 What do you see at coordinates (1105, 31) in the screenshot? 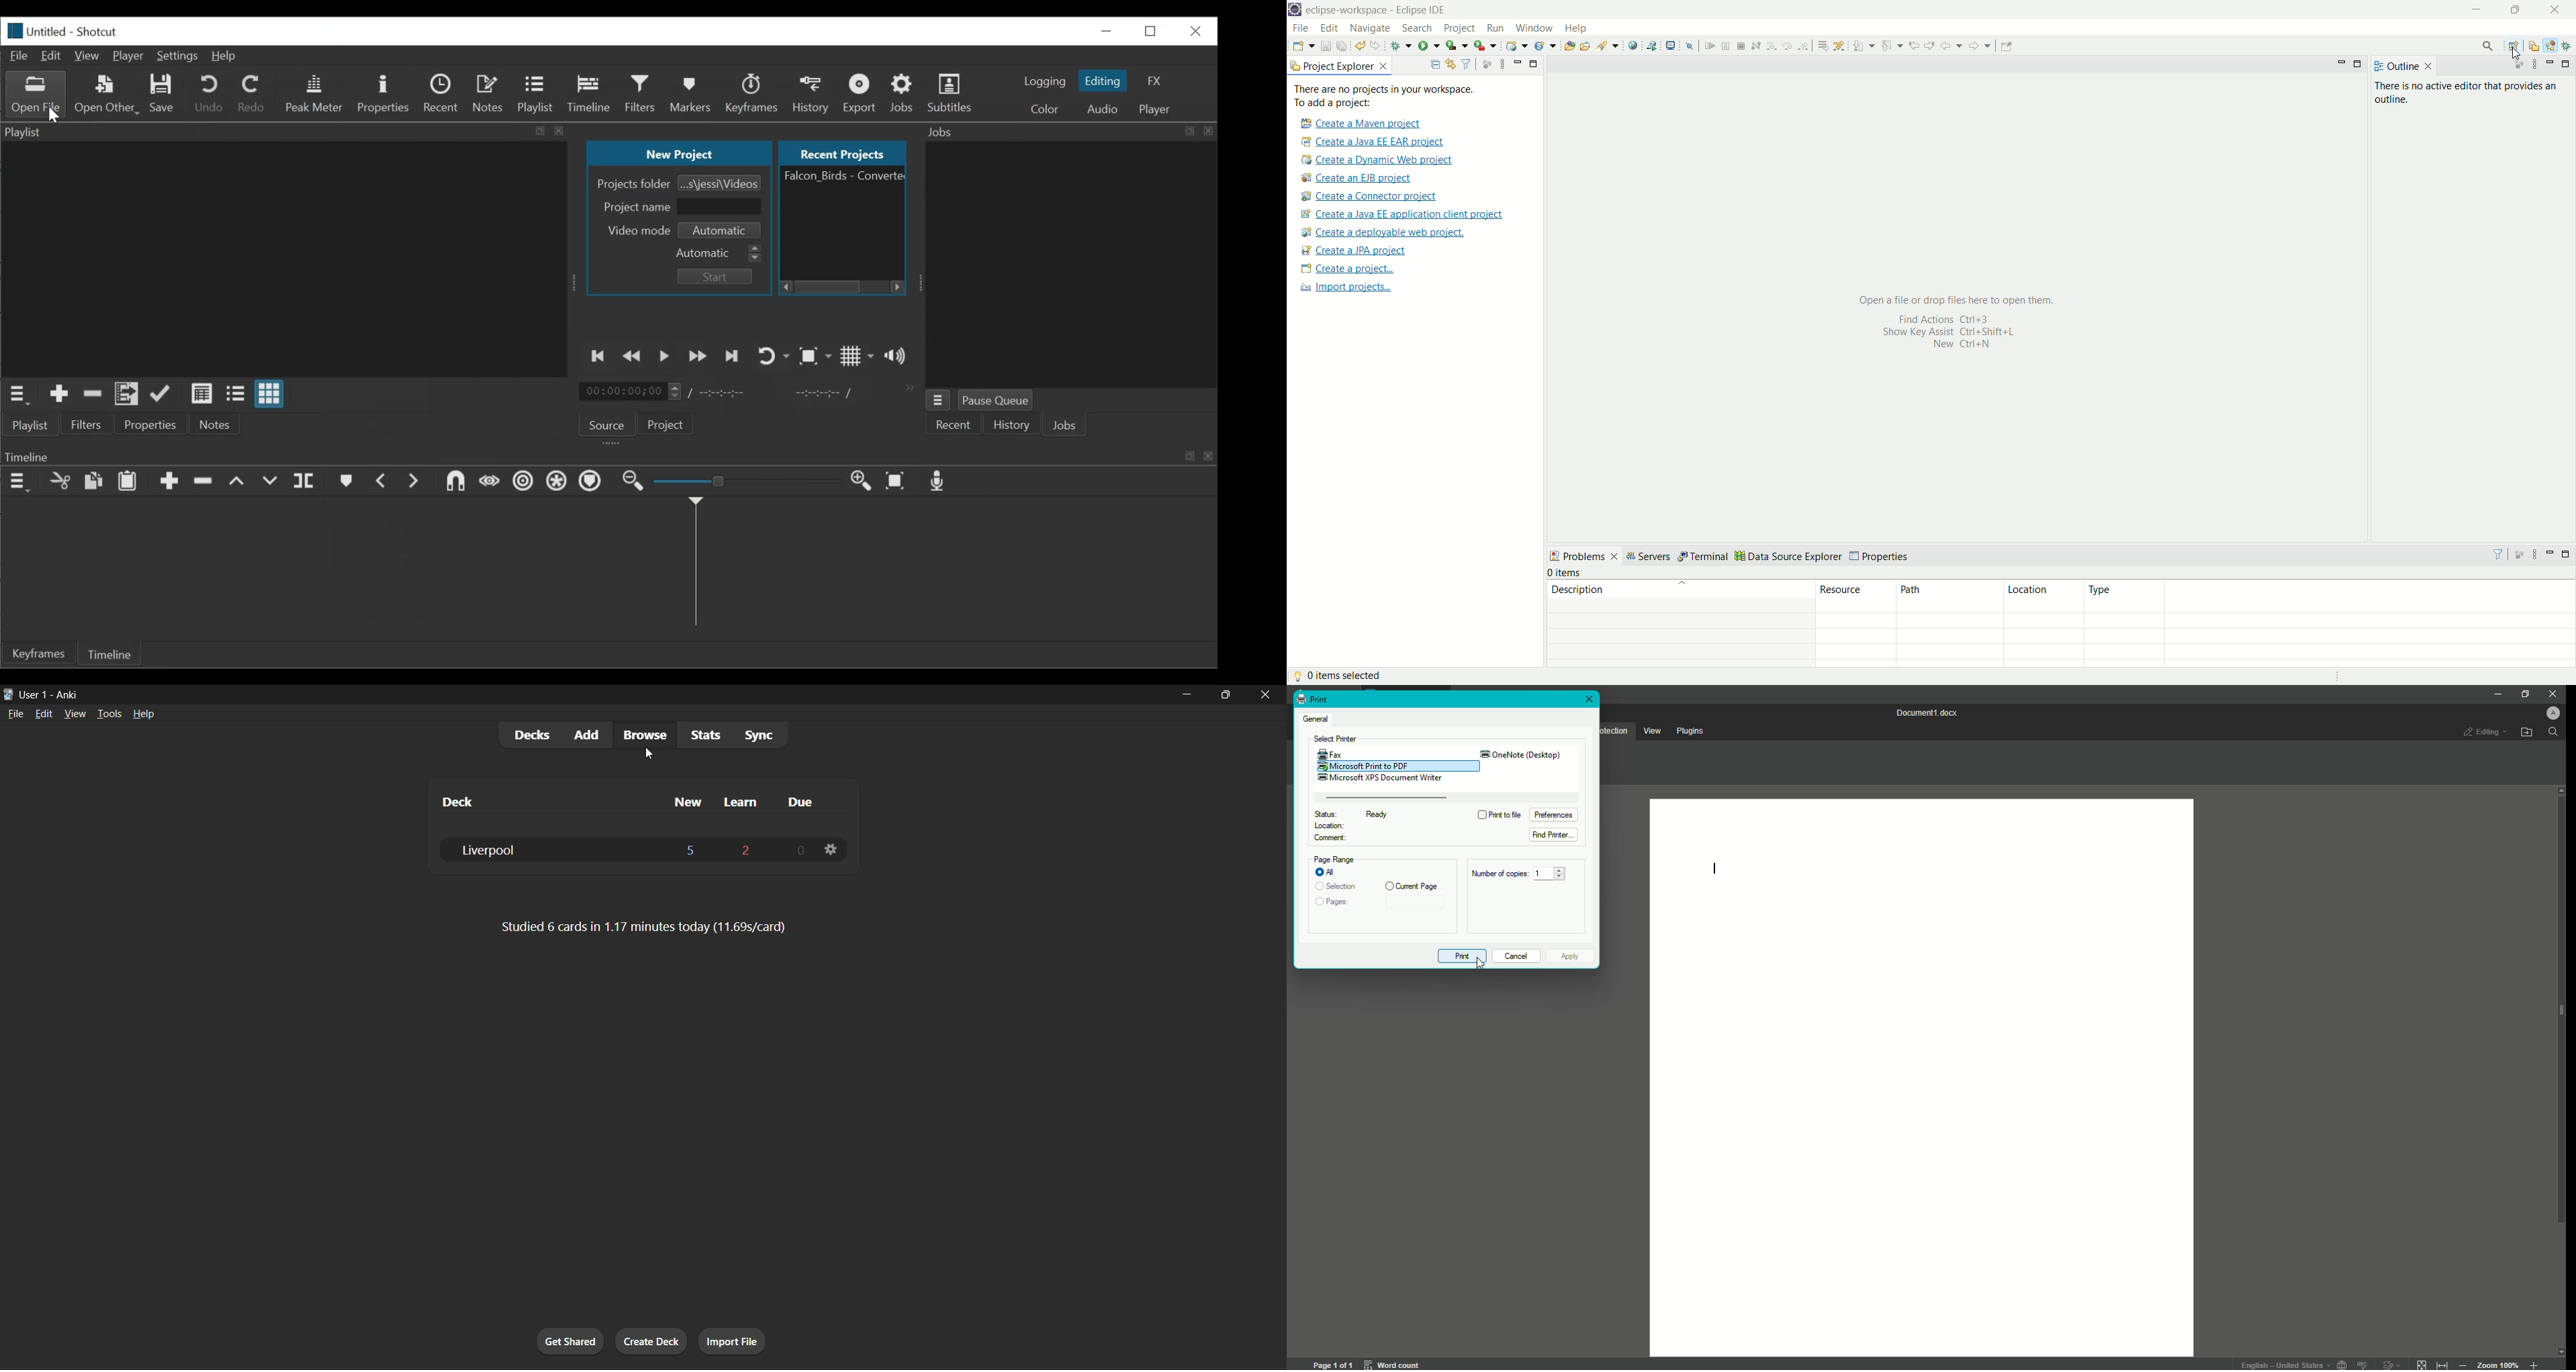
I see `minimize` at bounding box center [1105, 31].